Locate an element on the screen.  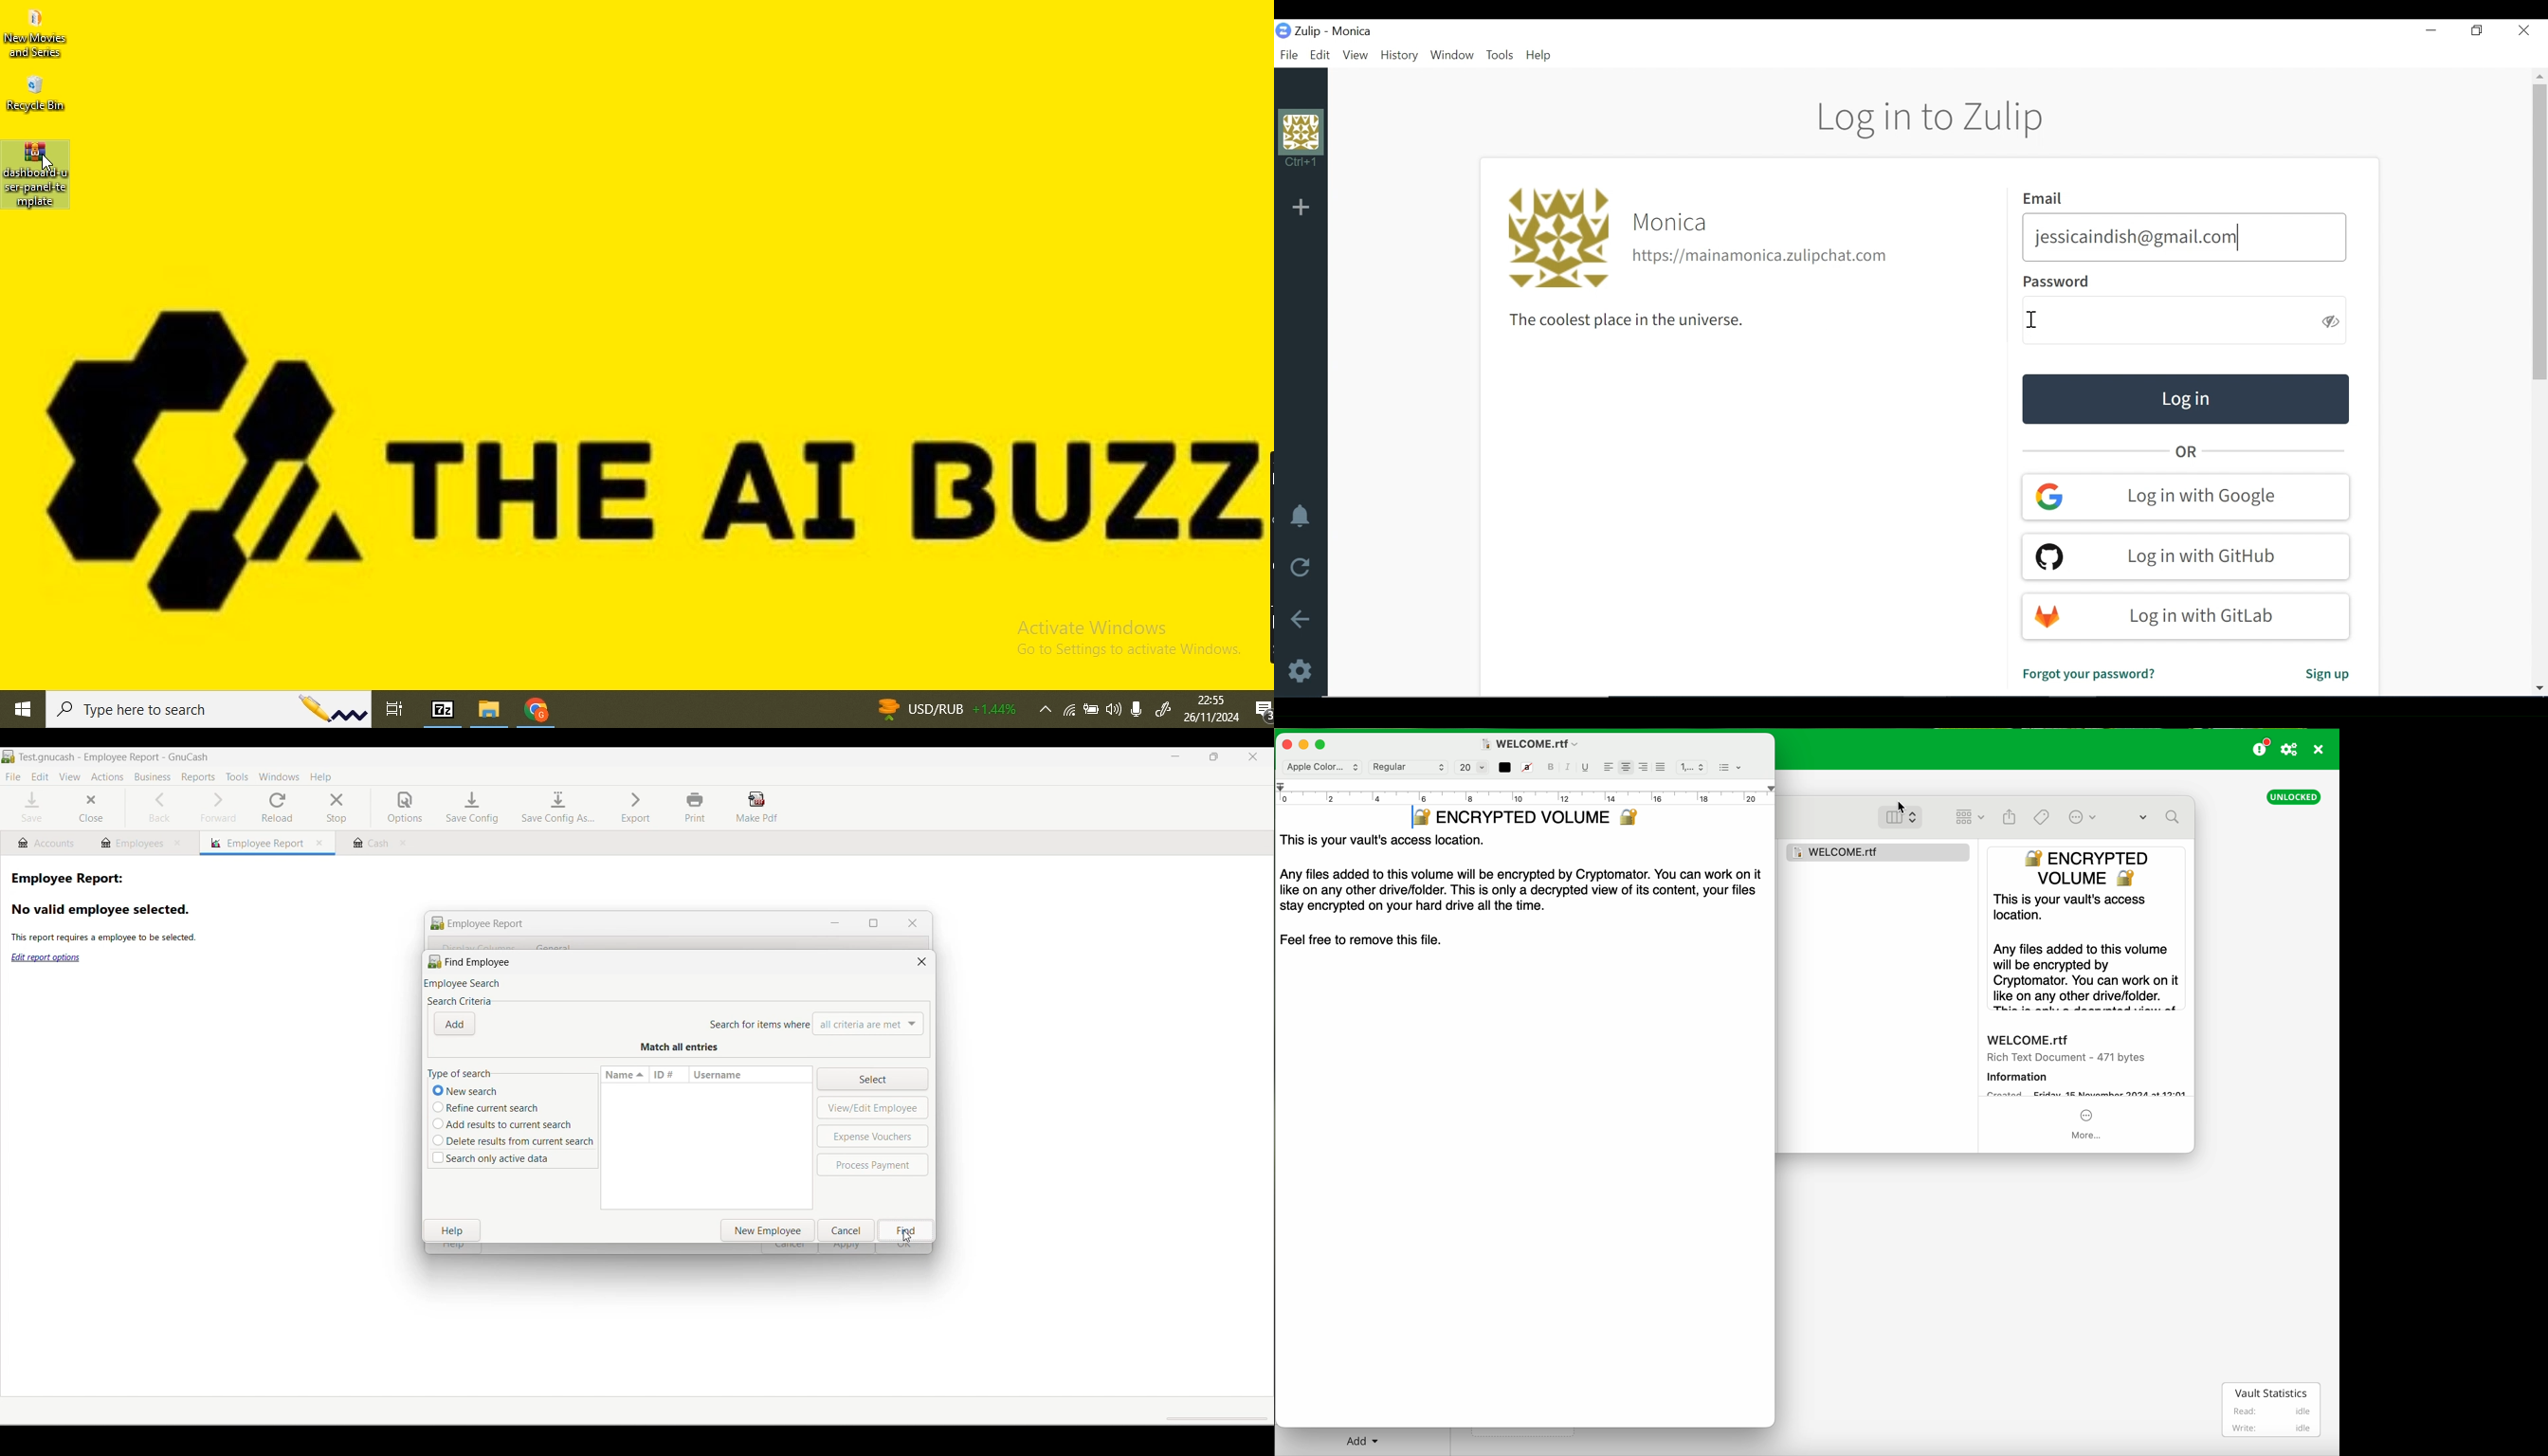
Organisation name is located at coordinates (1352, 32).